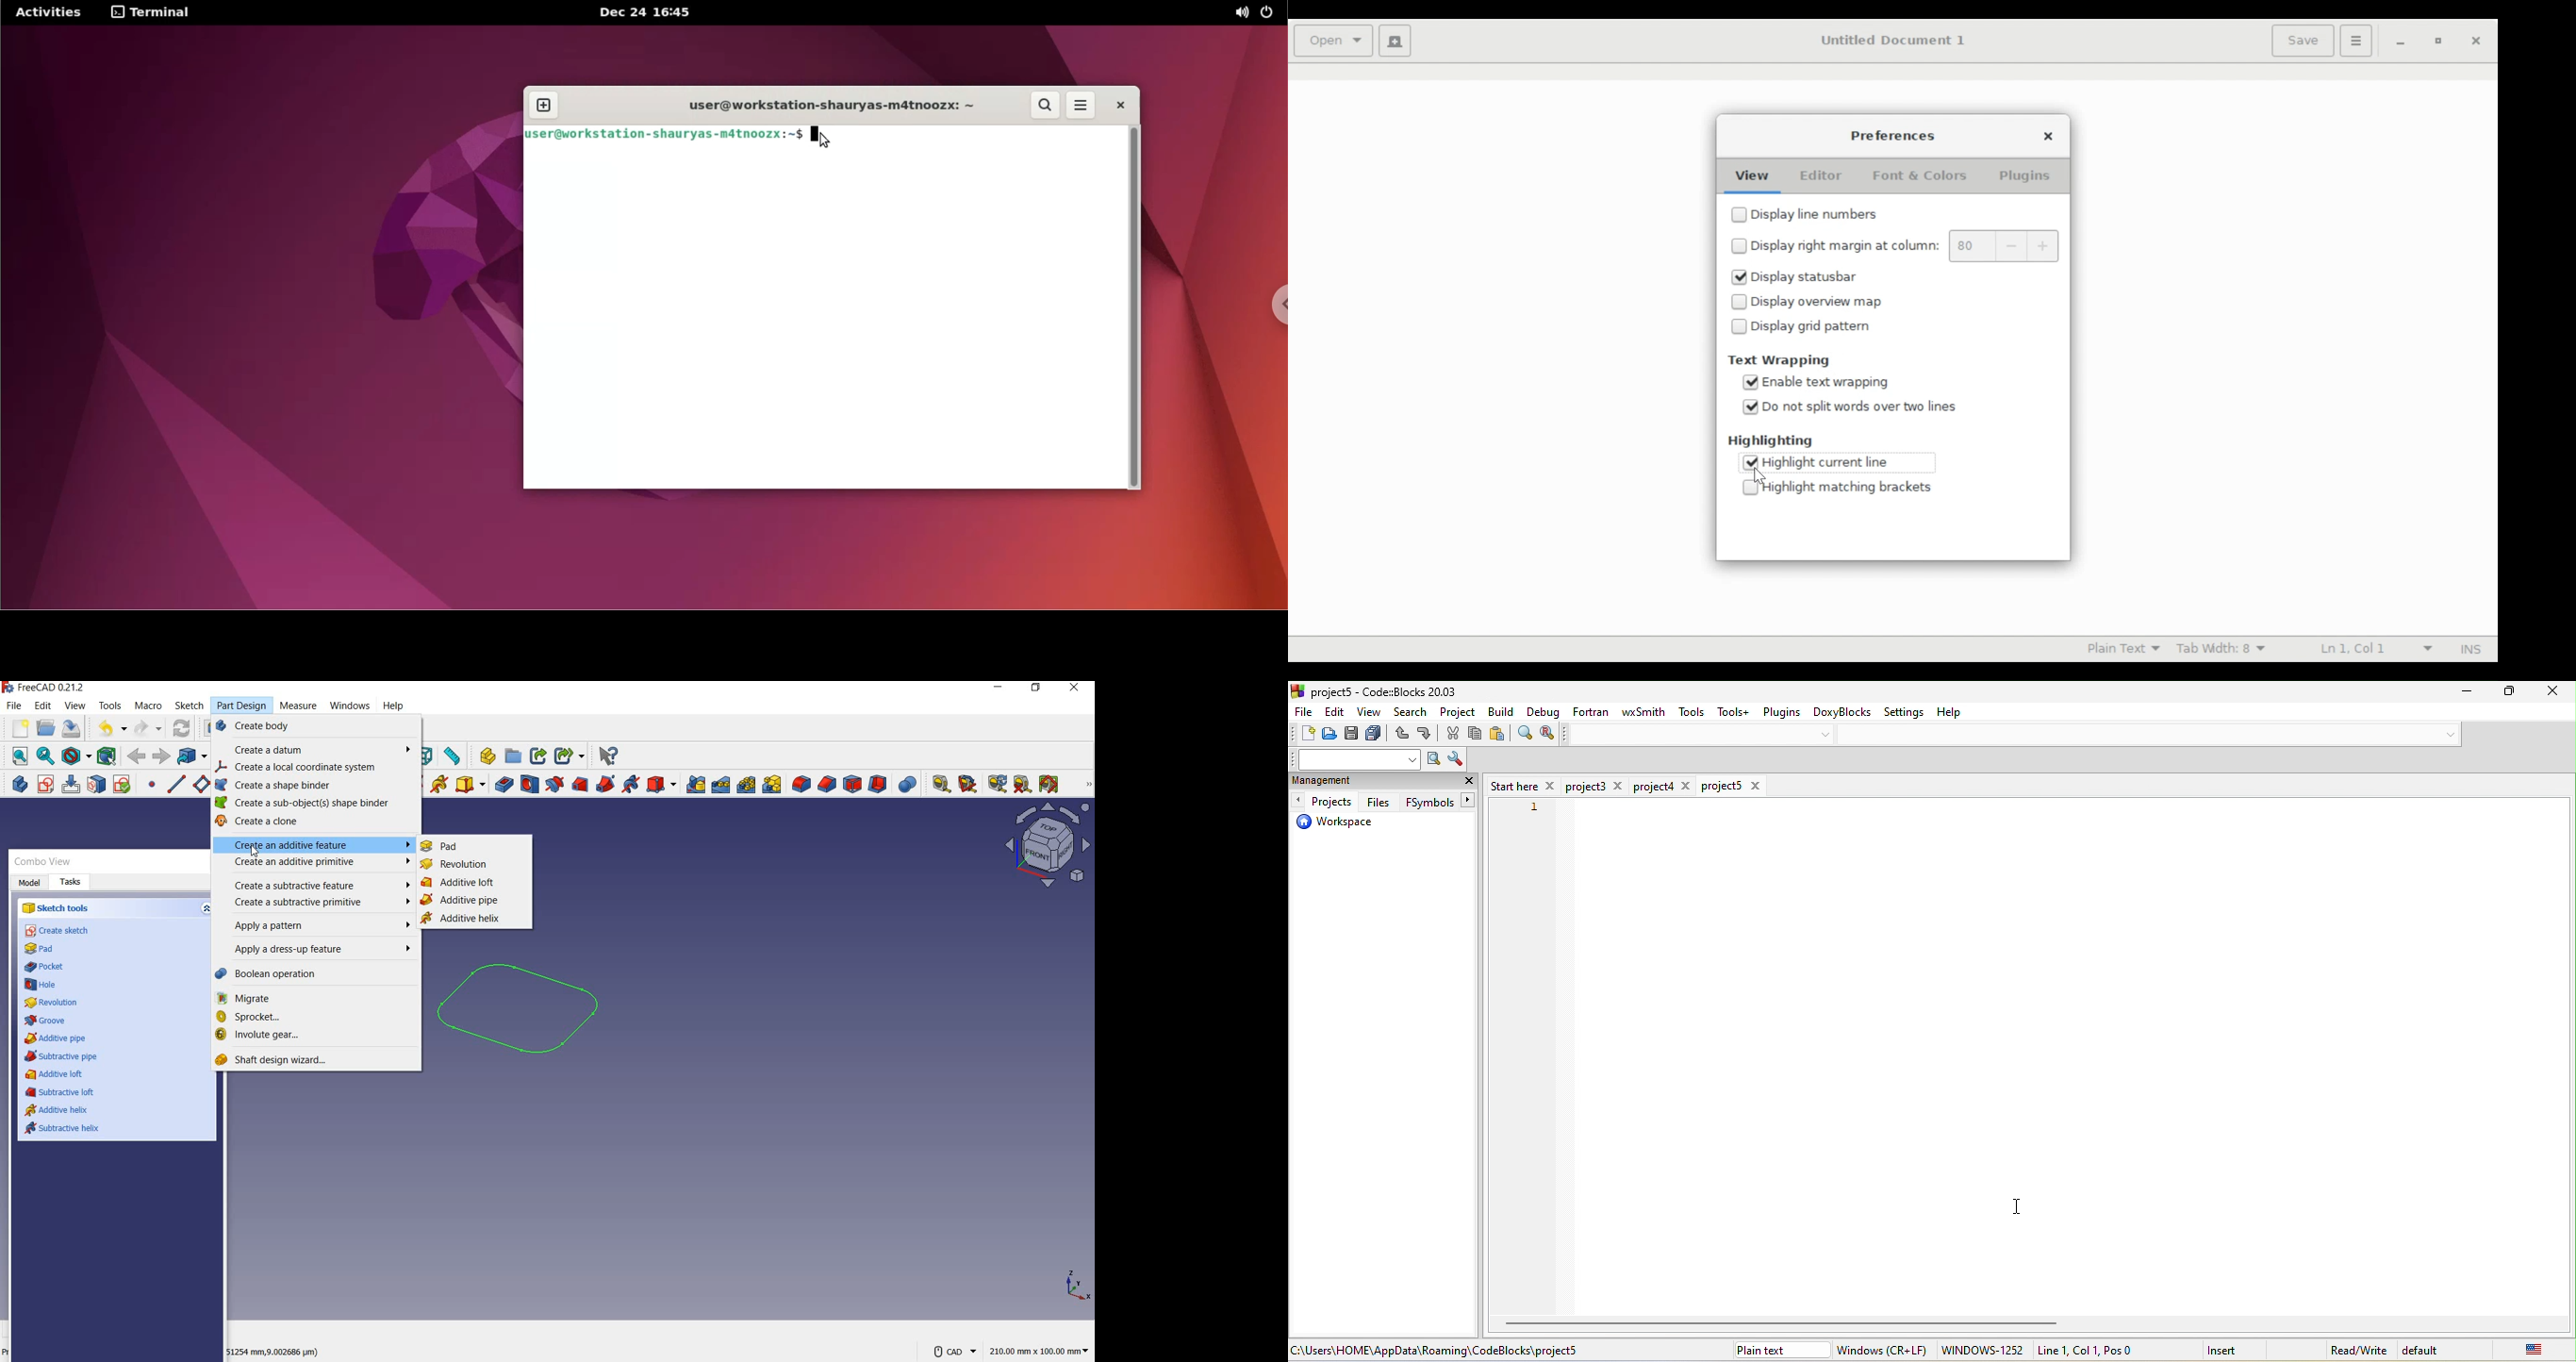 The height and width of the screenshot is (1372, 2576). I want to click on cursor, so click(1761, 476).